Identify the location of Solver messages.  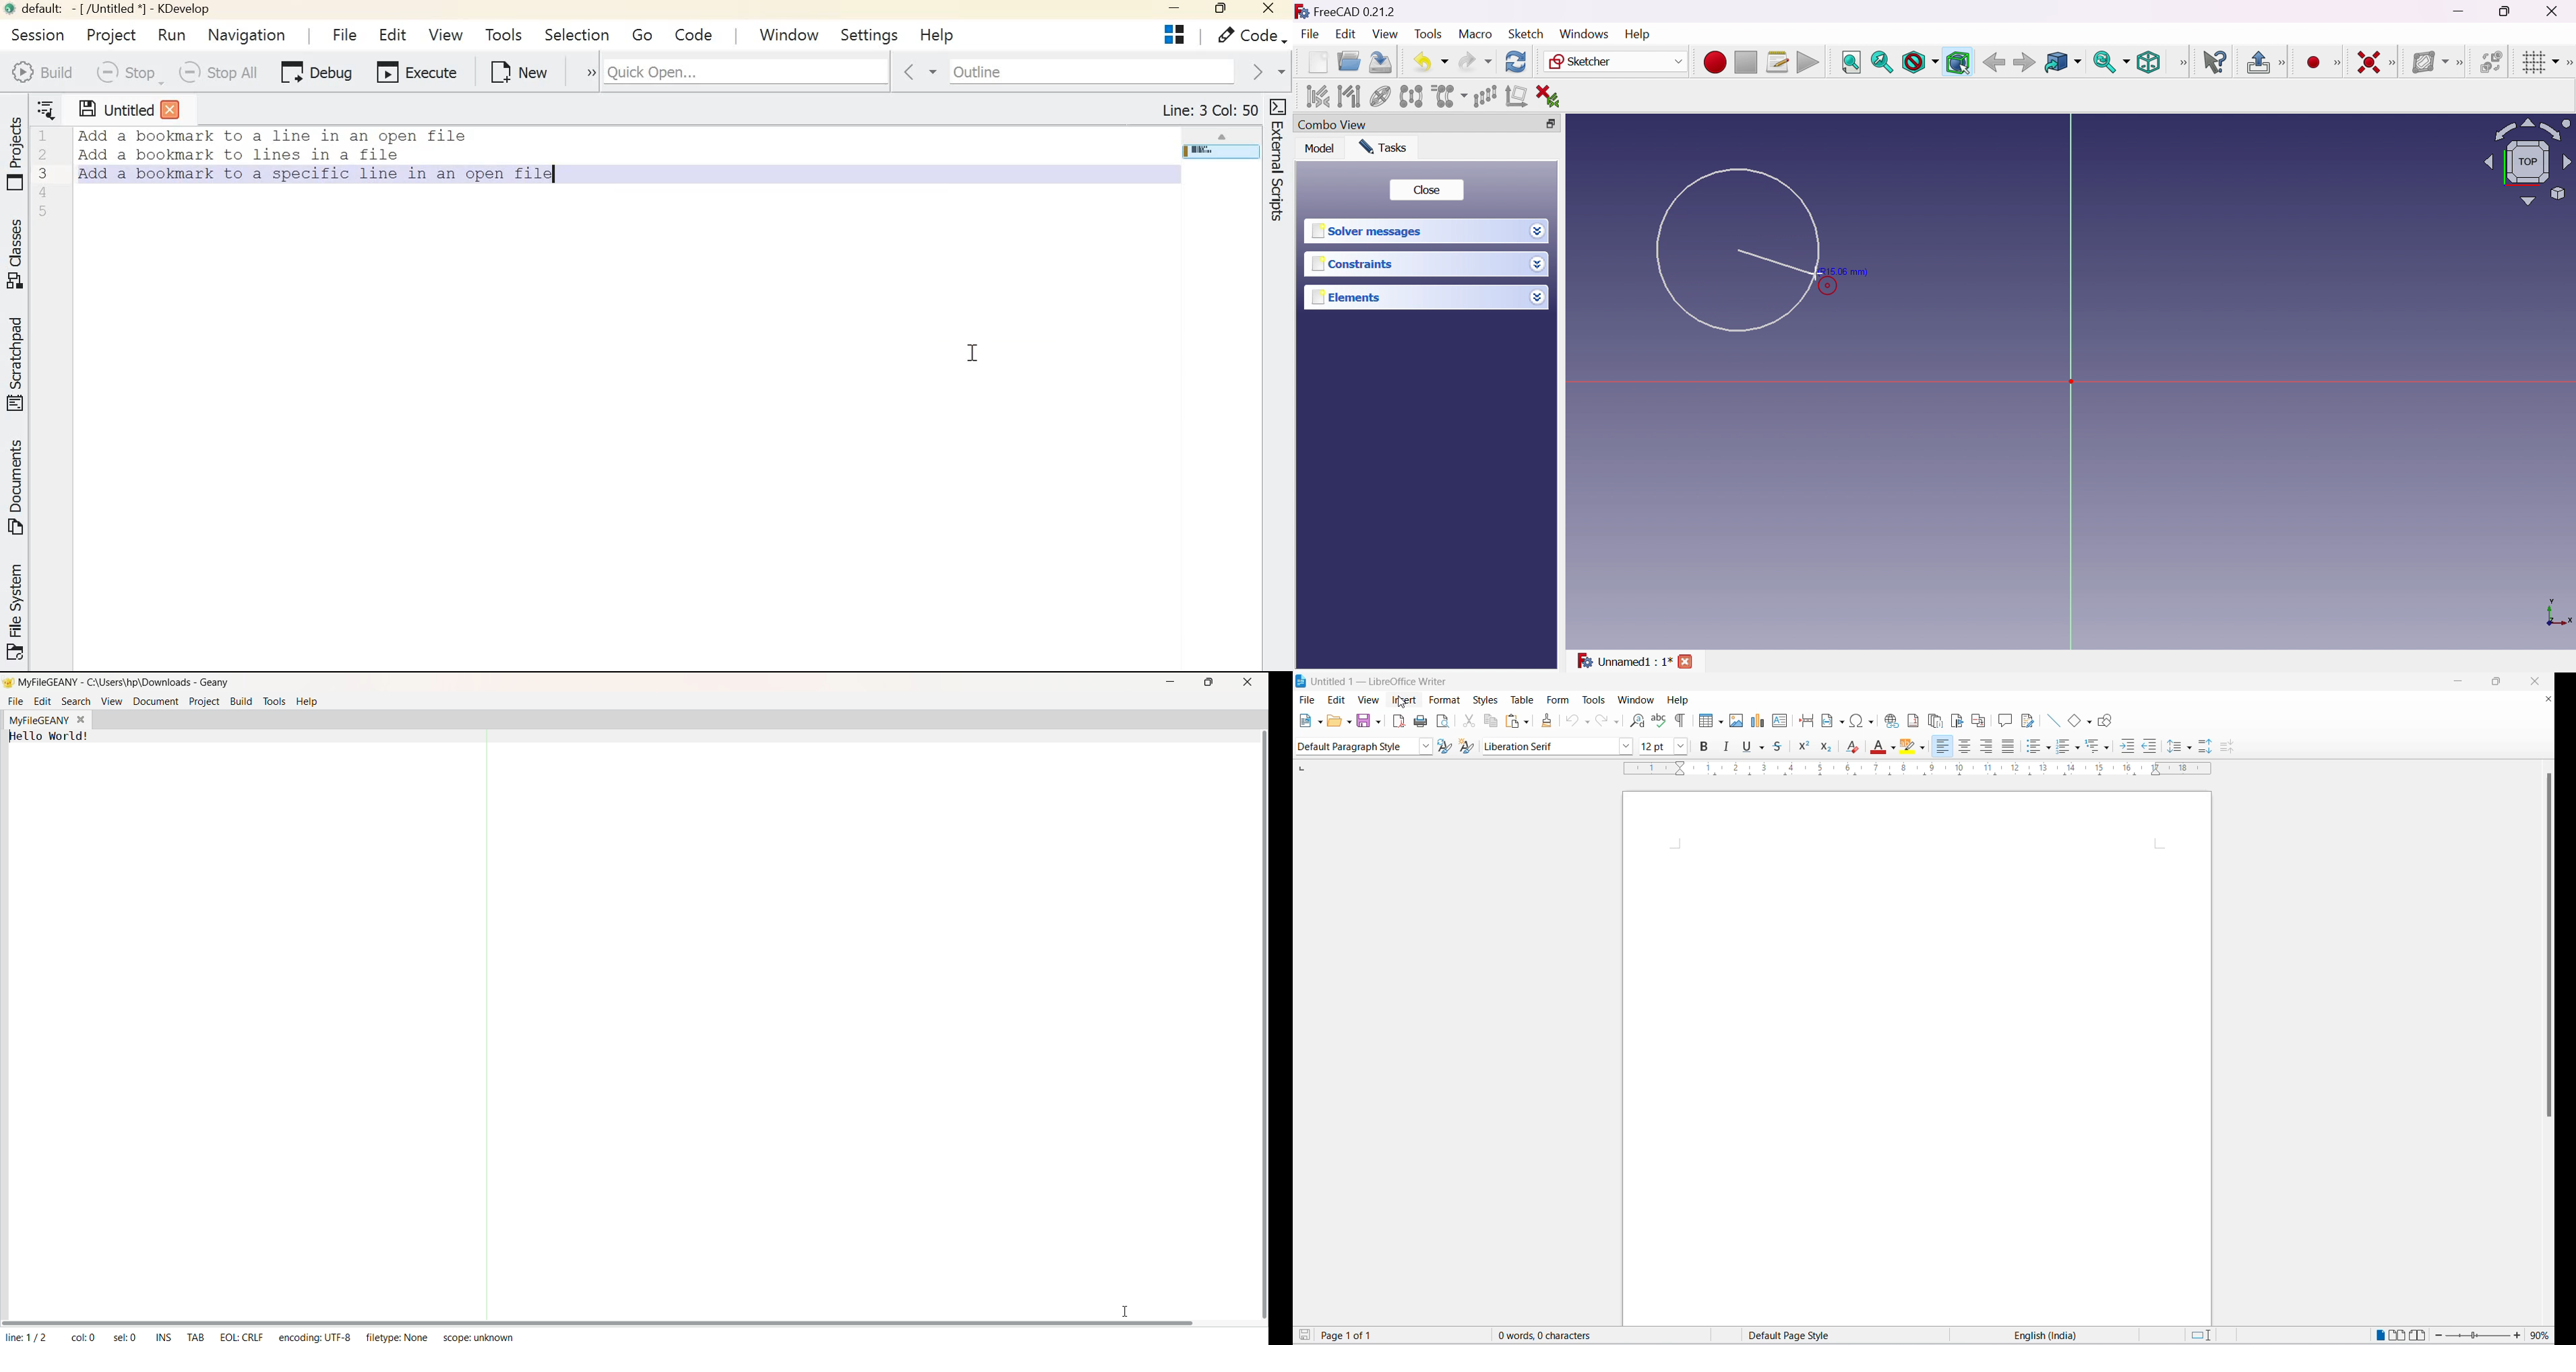
(1366, 231).